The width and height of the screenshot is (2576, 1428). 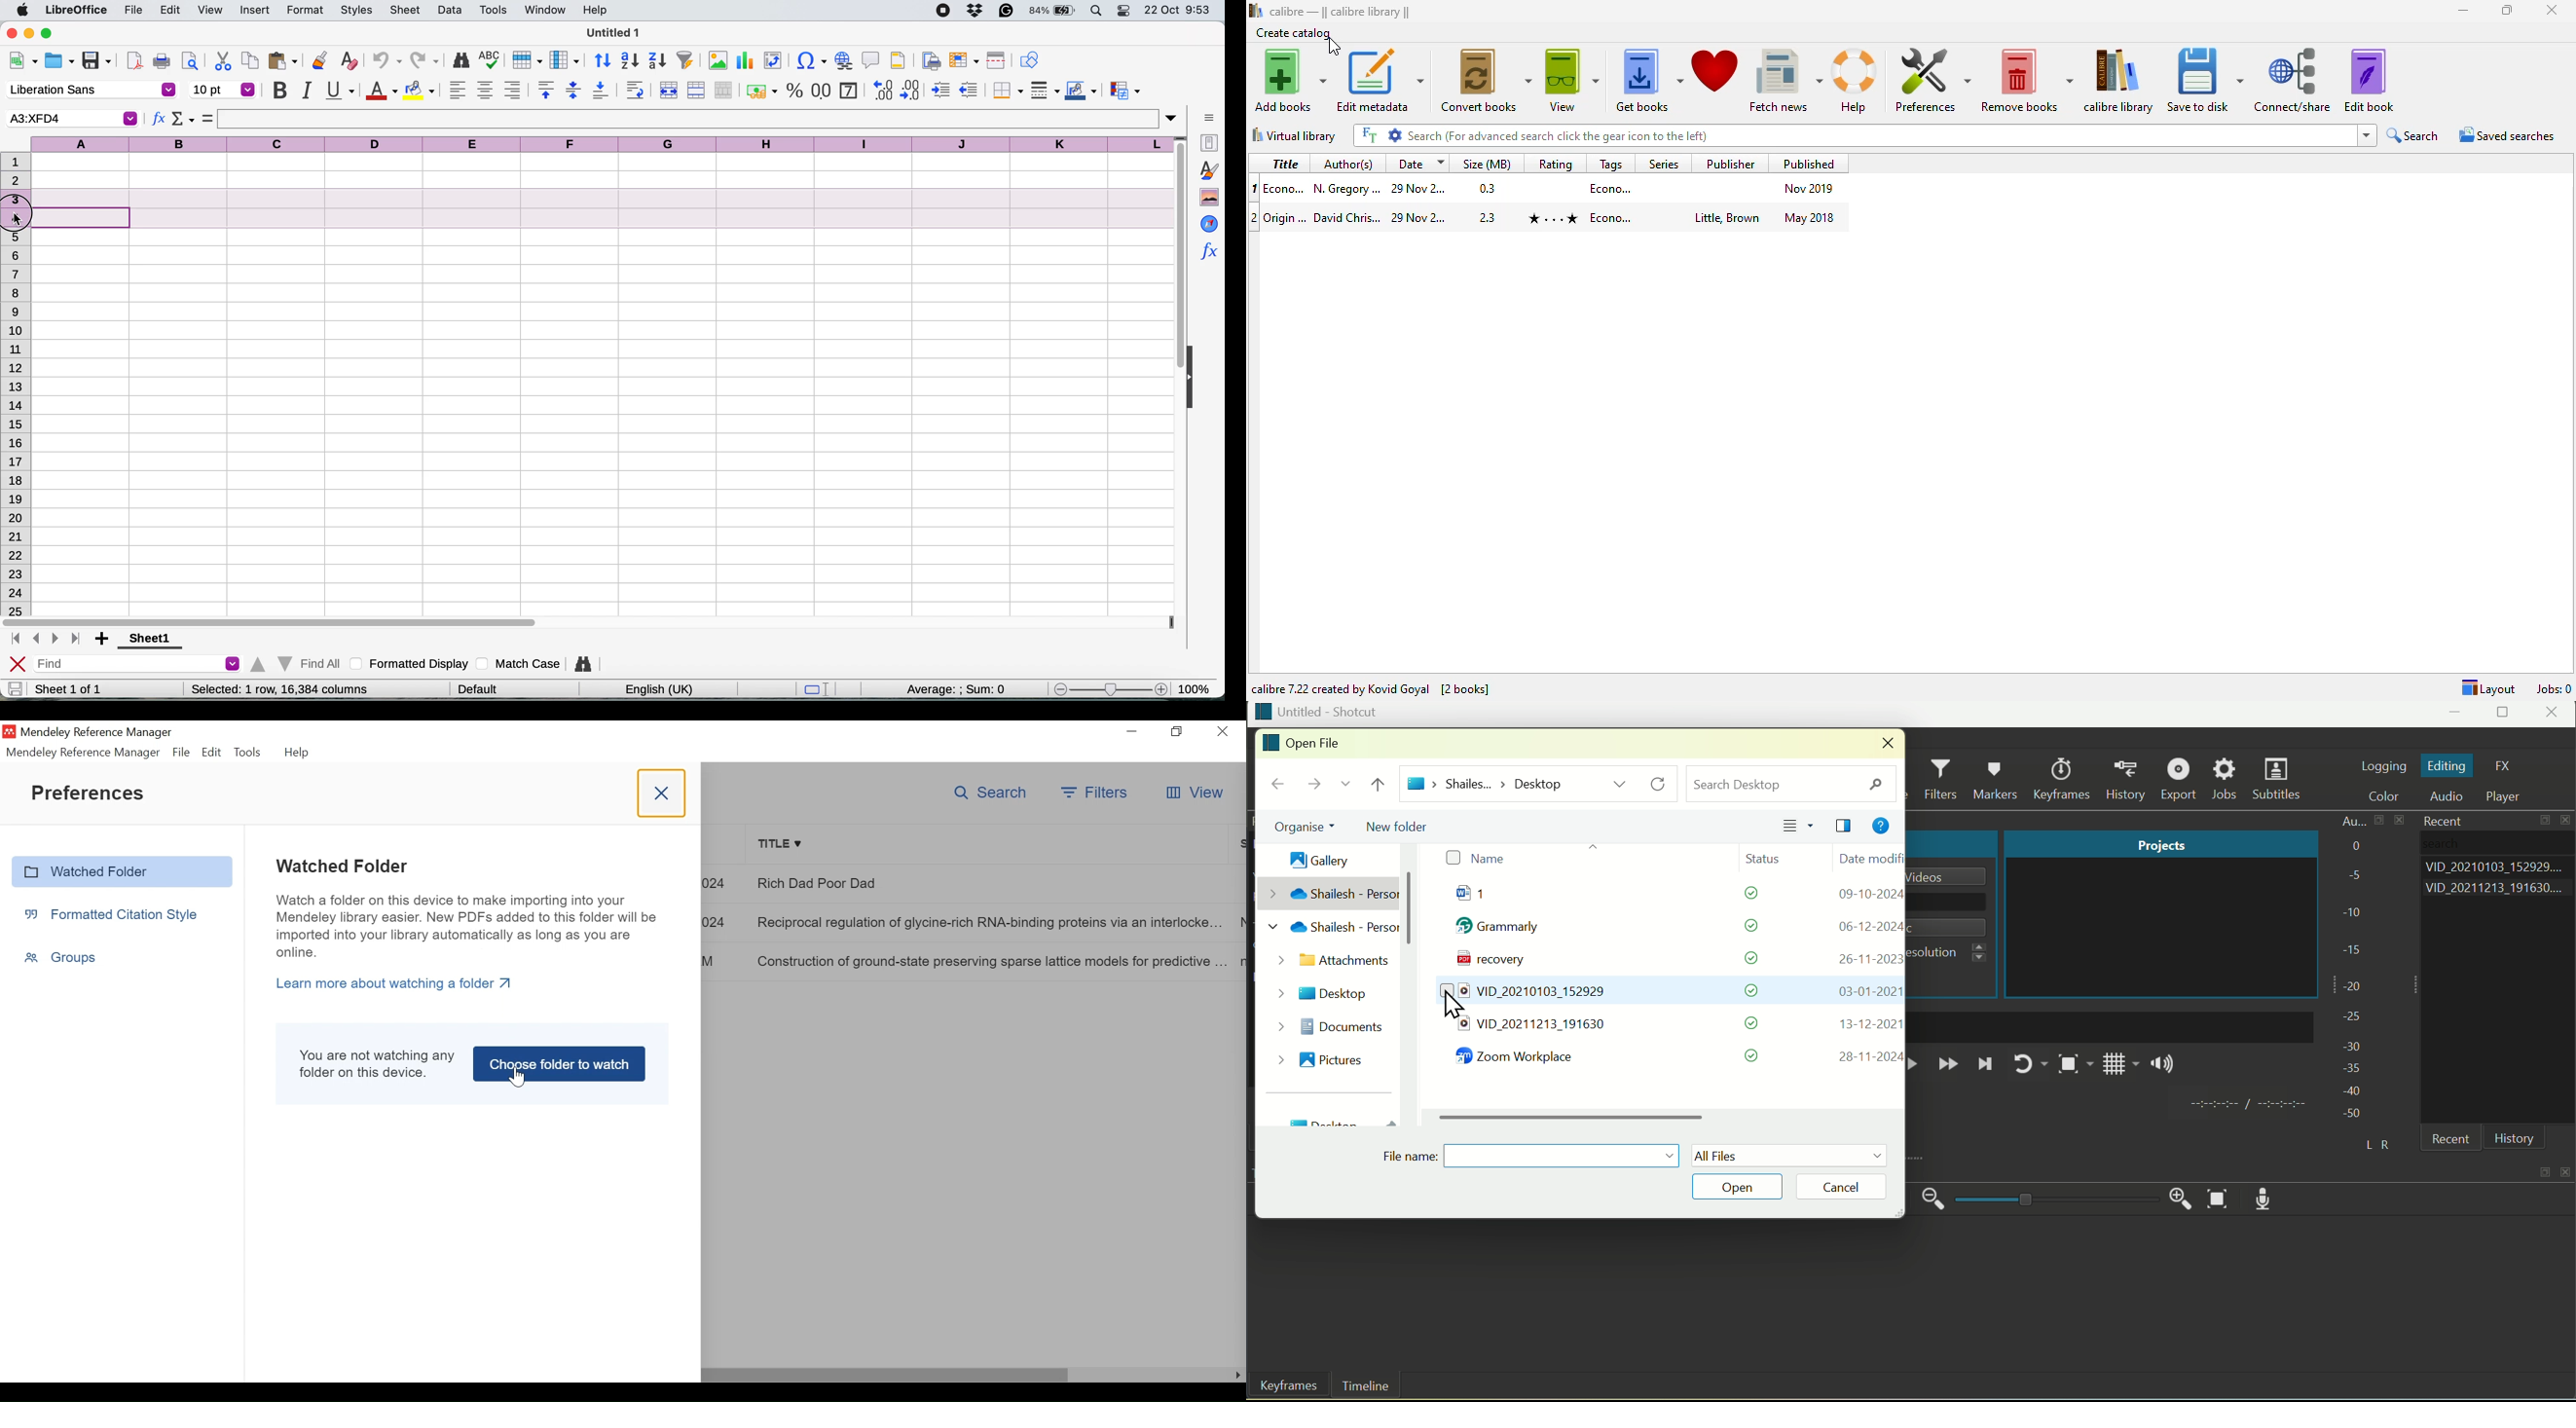 I want to click on help, so click(x=1856, y=80).